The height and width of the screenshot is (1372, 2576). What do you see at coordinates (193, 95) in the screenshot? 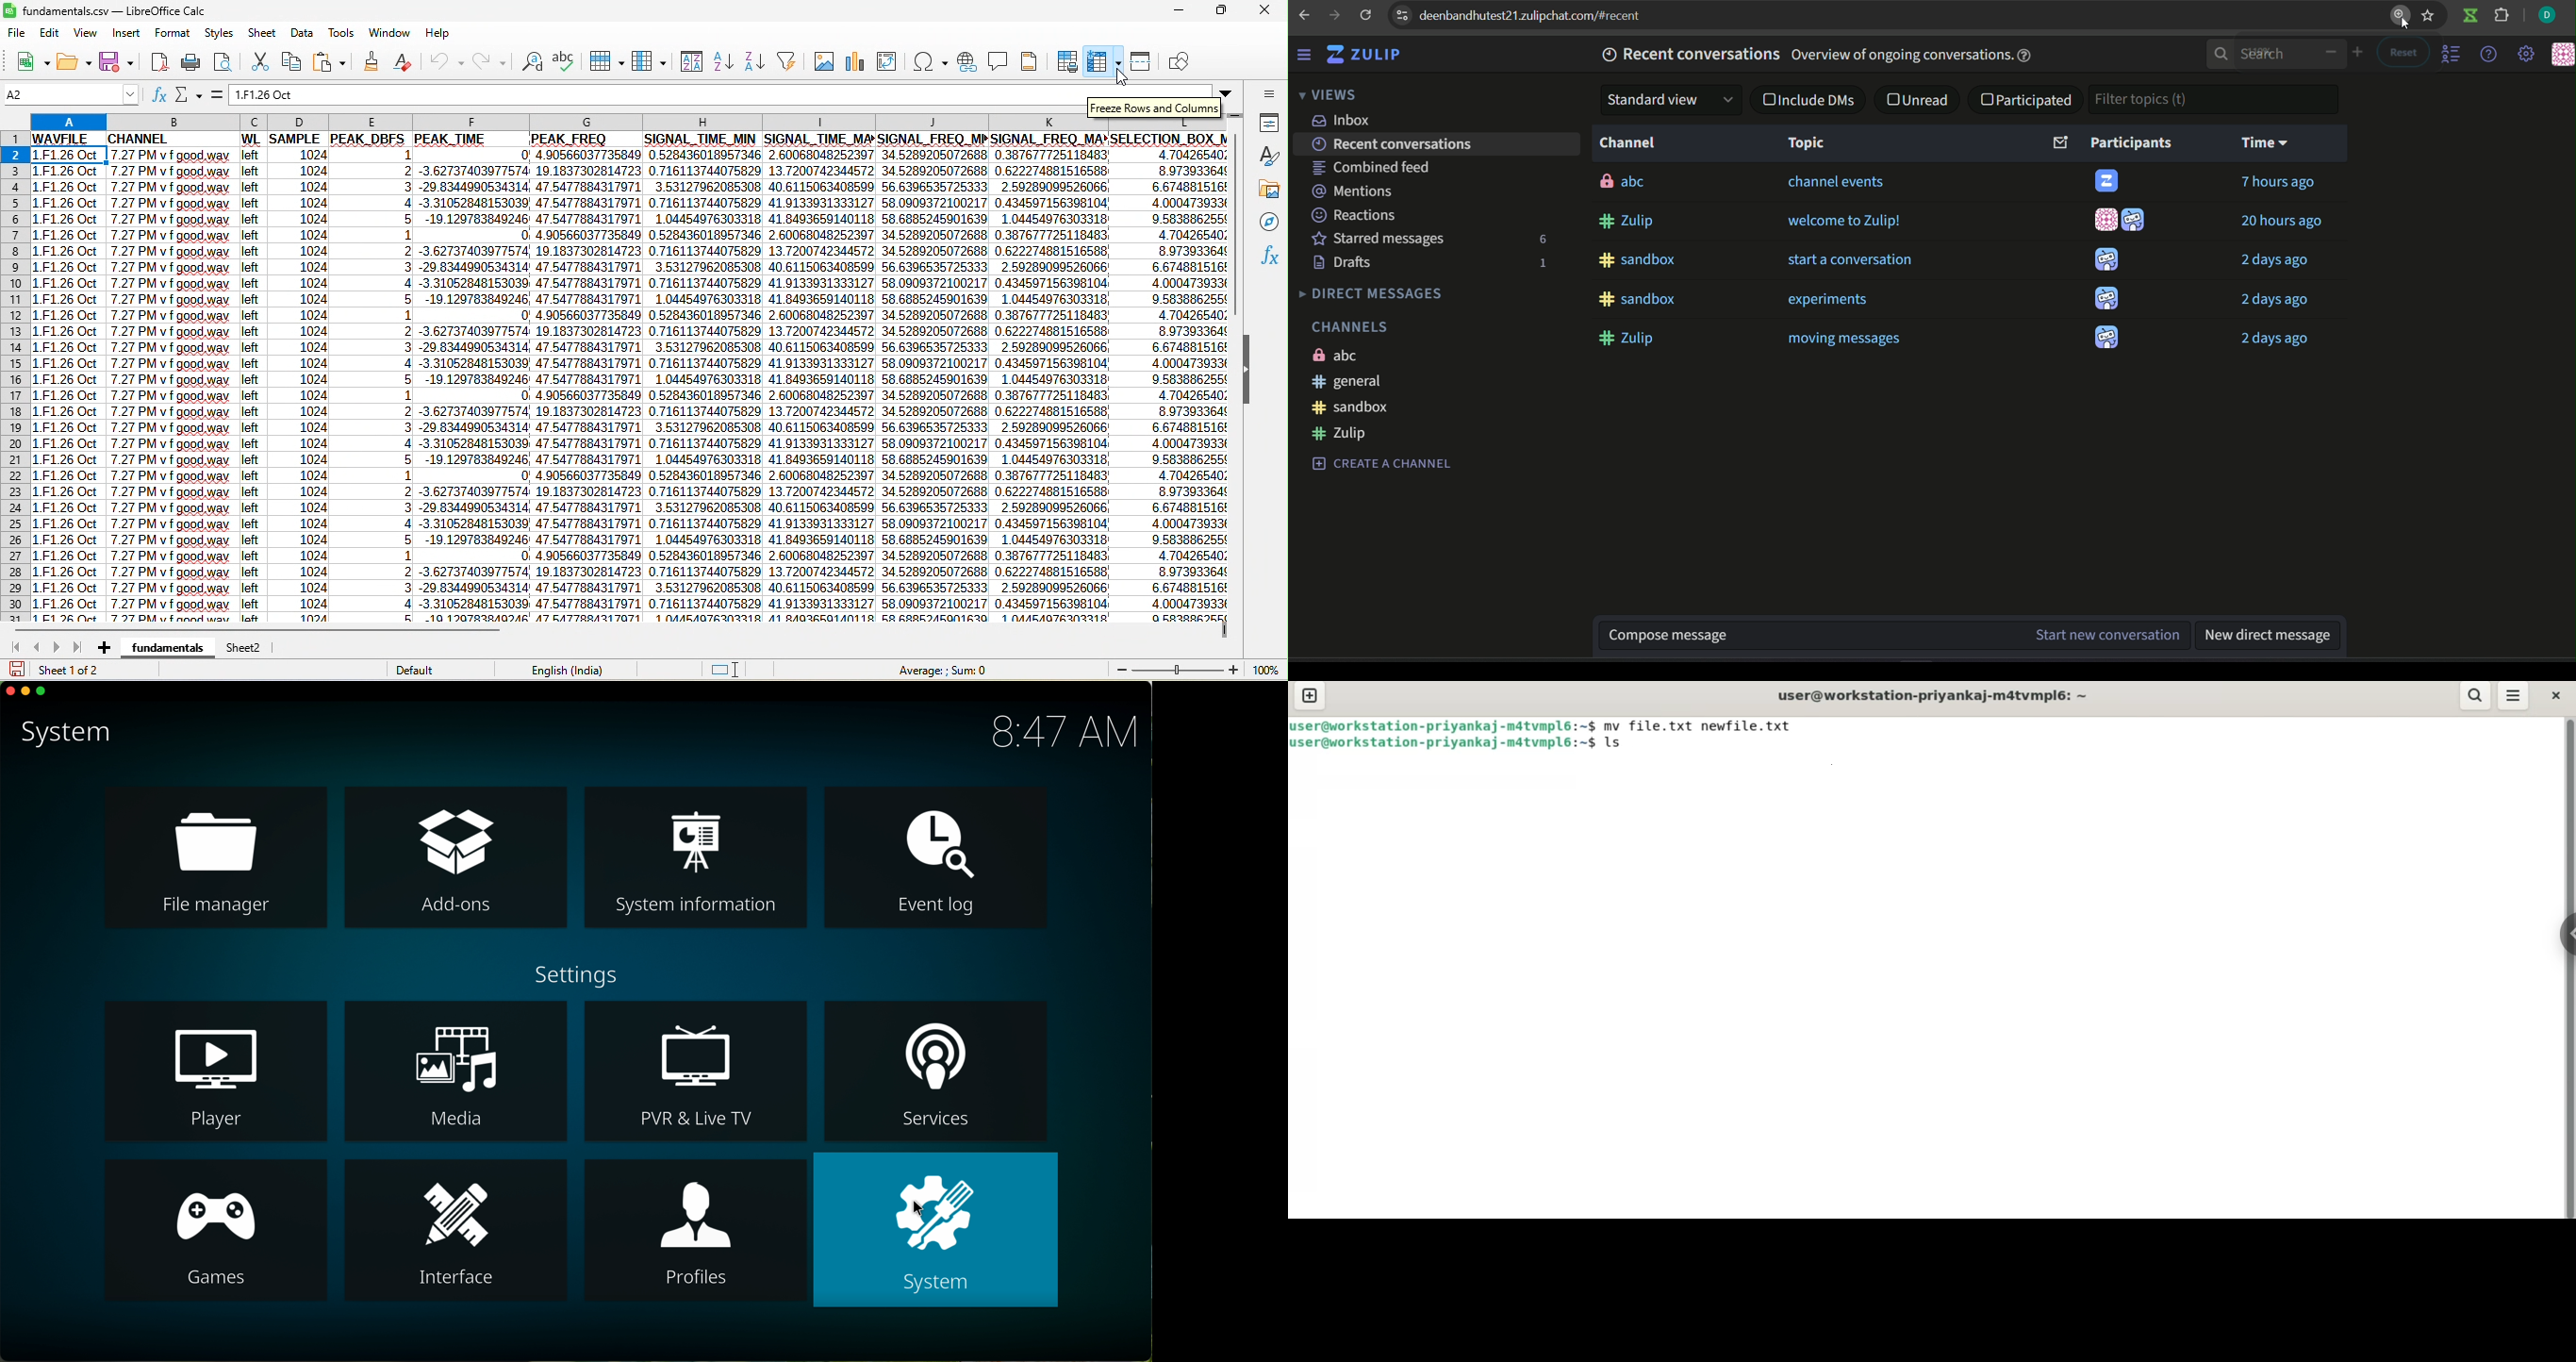
I see `select function` at bounding box center [193, 95].